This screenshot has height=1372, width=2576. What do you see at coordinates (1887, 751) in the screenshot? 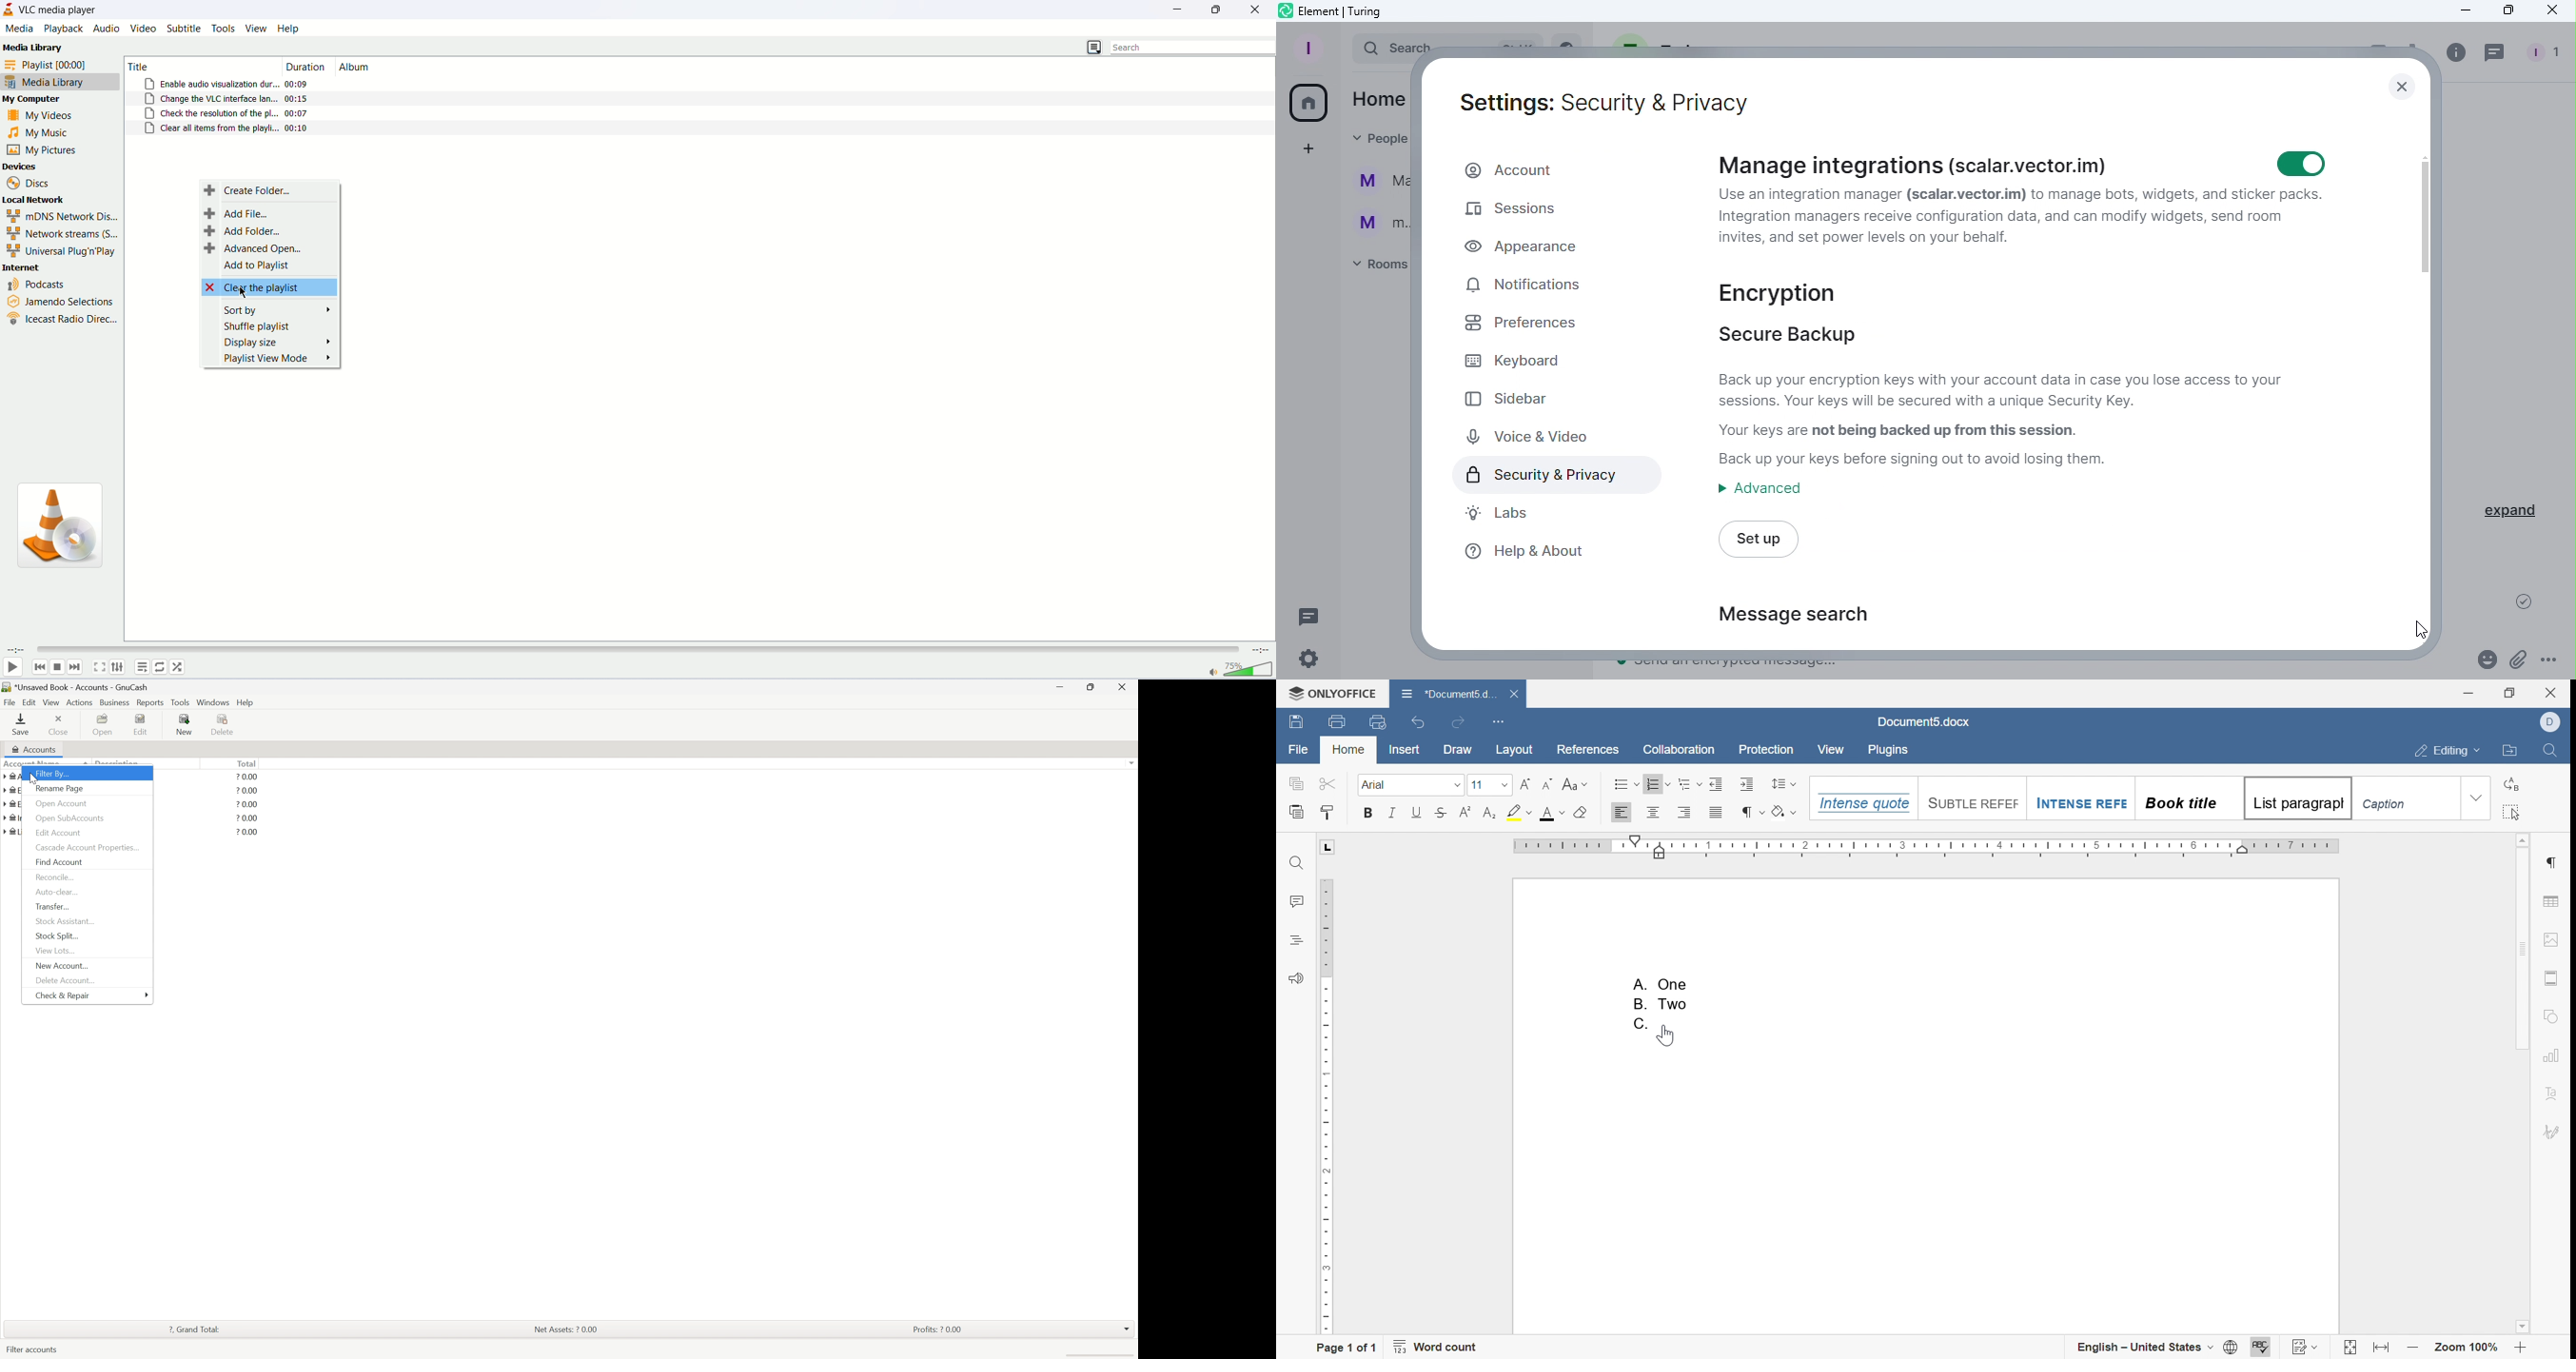
I see `Plugins` at bounding box center [1887, 751].